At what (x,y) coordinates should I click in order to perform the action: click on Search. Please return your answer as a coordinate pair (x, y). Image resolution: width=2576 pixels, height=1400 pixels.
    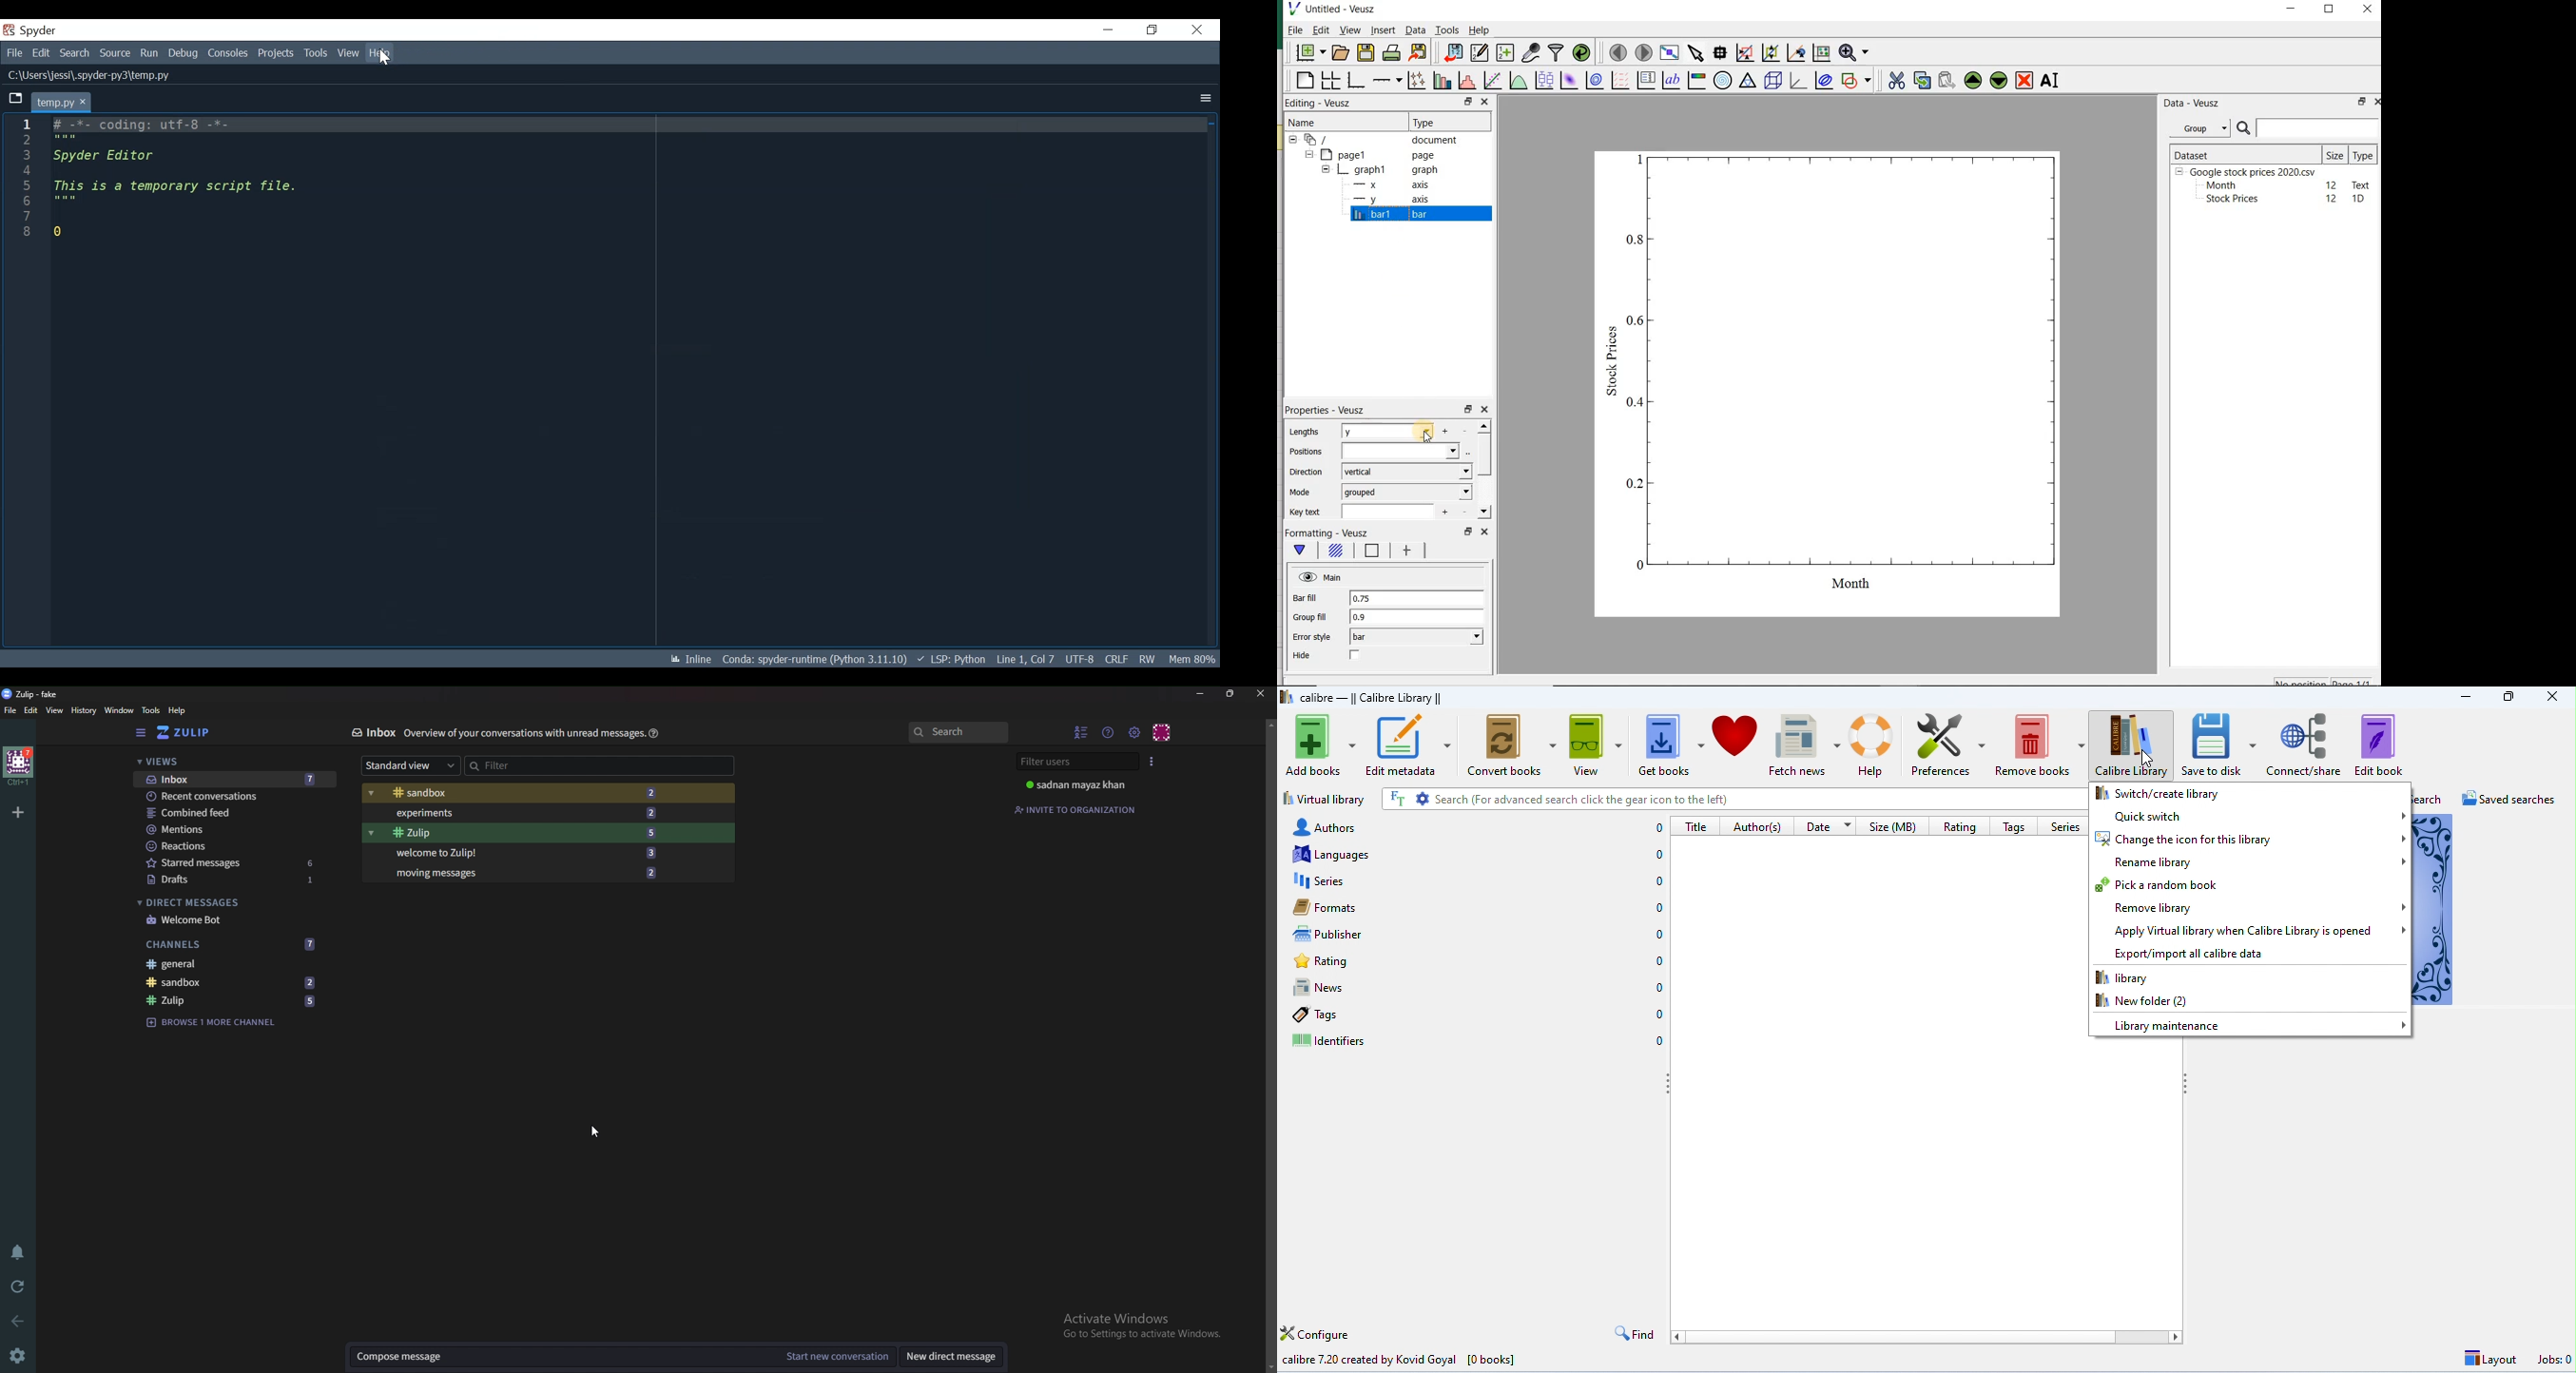
    Looking at the image, I should click on (959, 732).